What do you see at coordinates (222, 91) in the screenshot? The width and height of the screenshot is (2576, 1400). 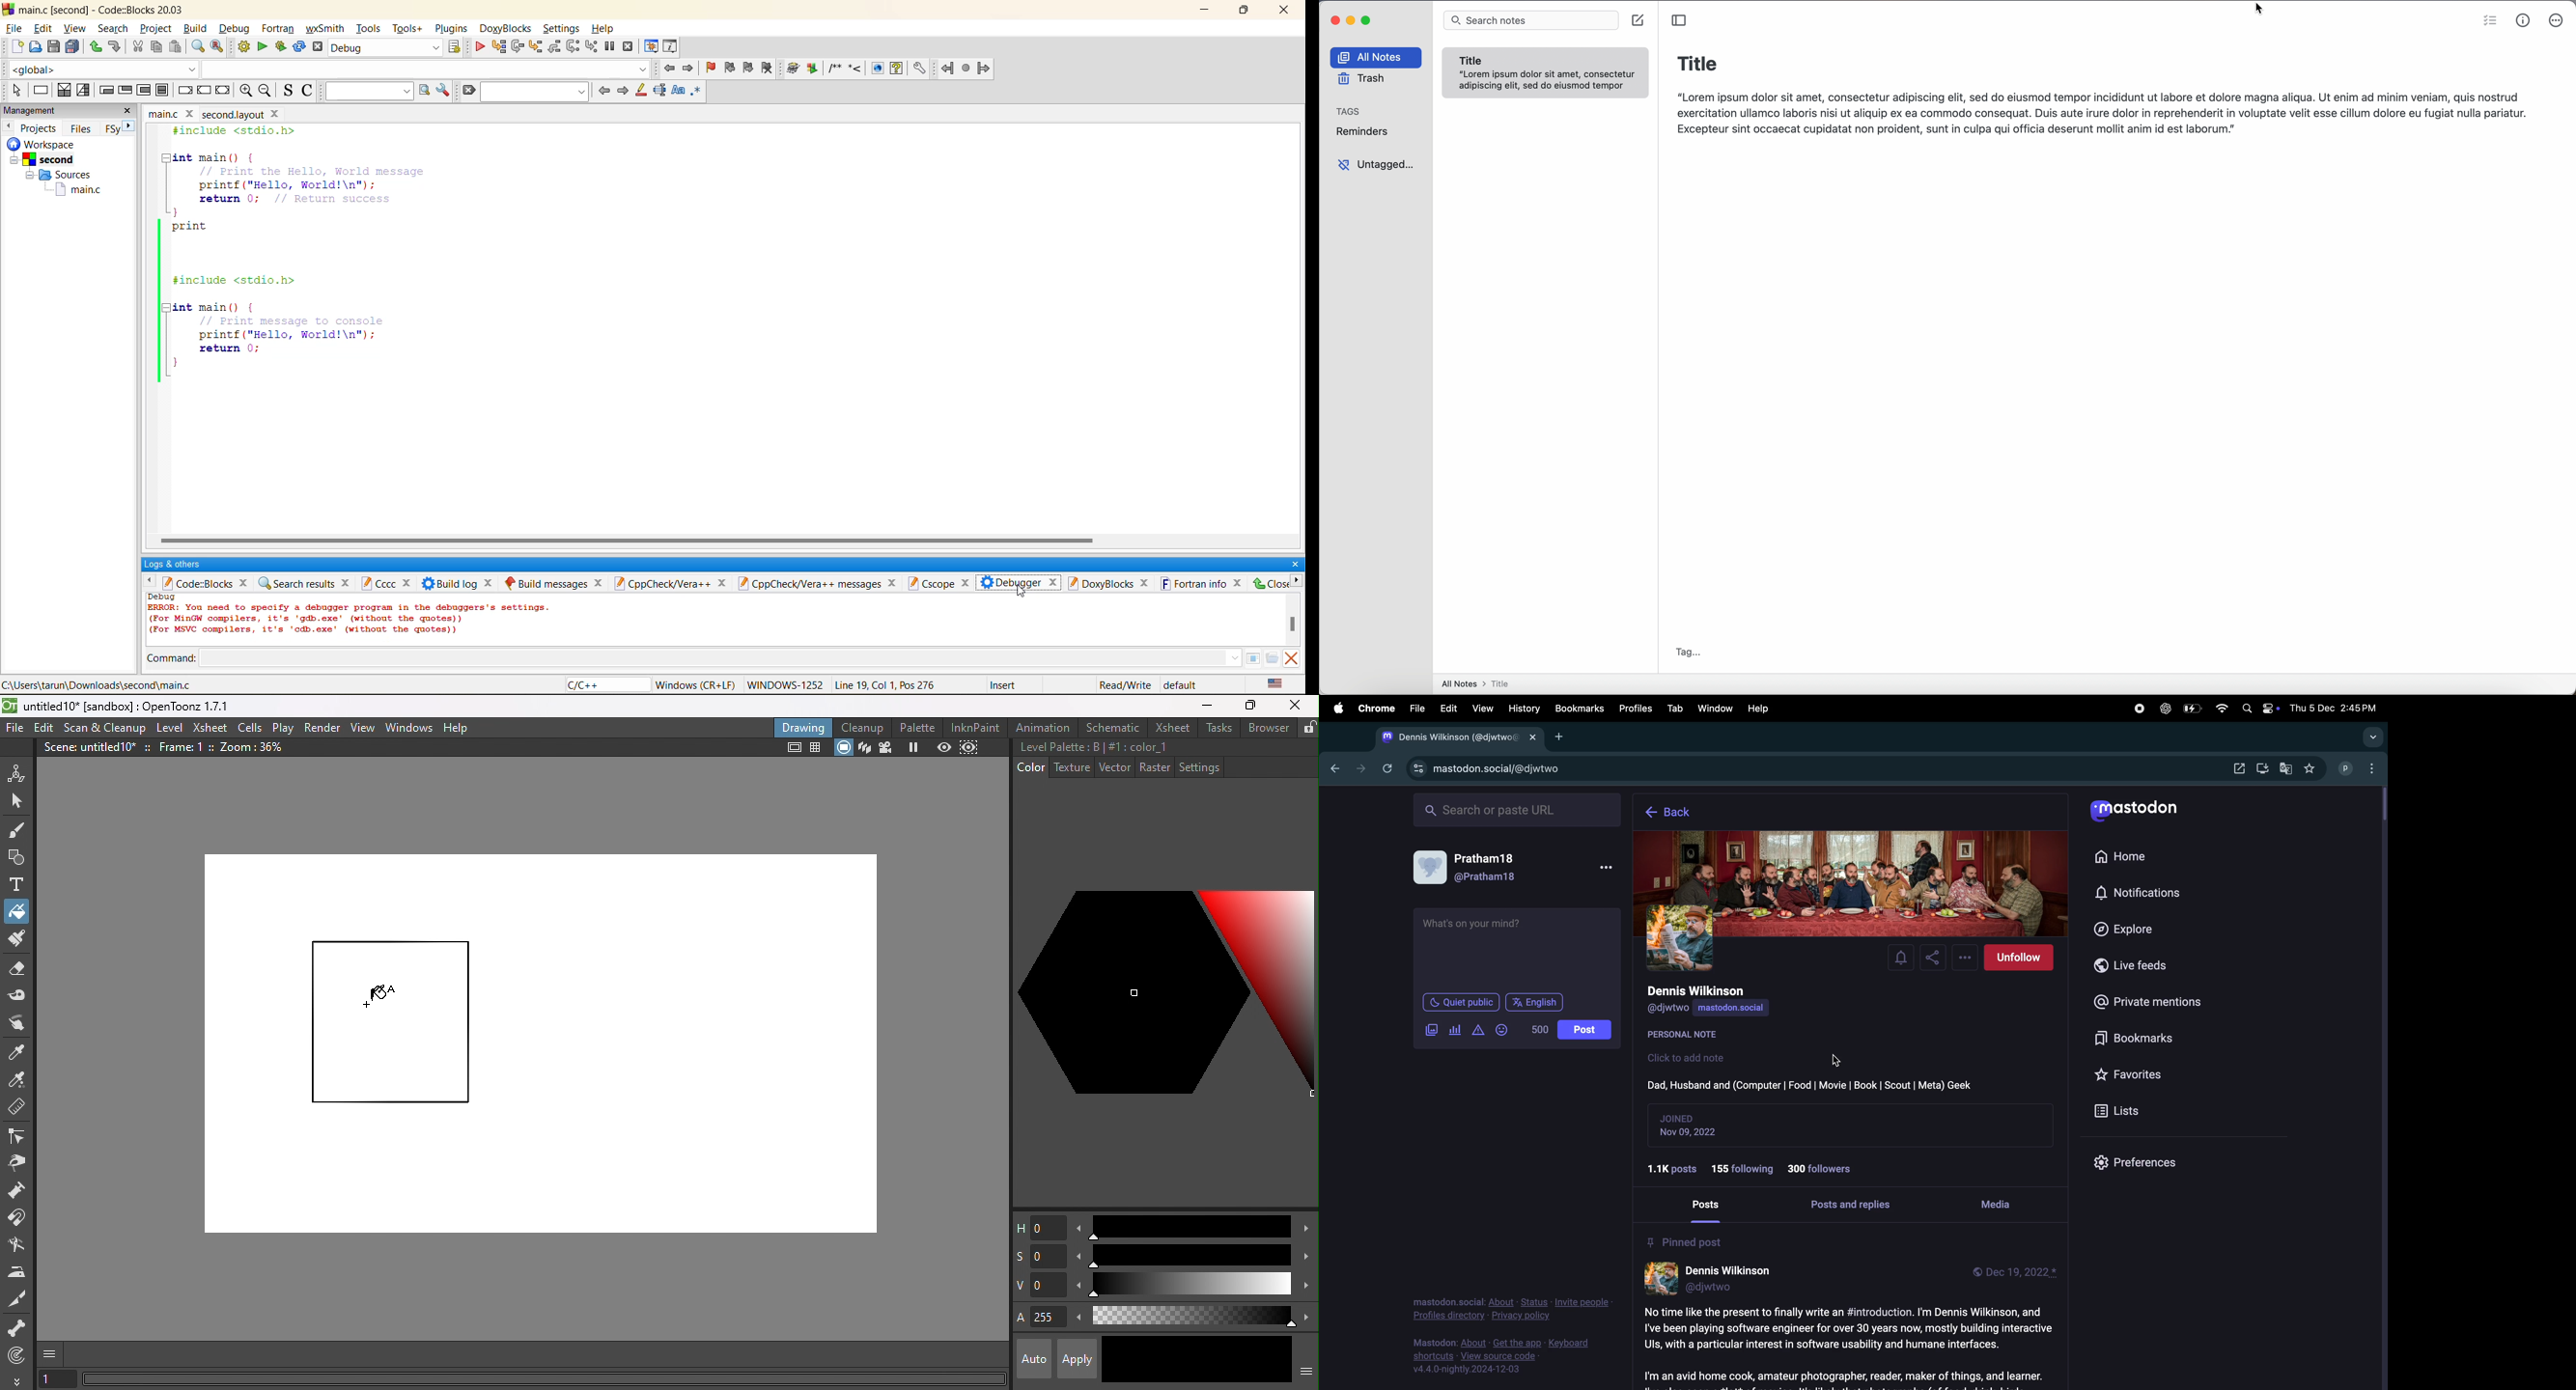 I see `return instruction` at bounding box center [222, 91].